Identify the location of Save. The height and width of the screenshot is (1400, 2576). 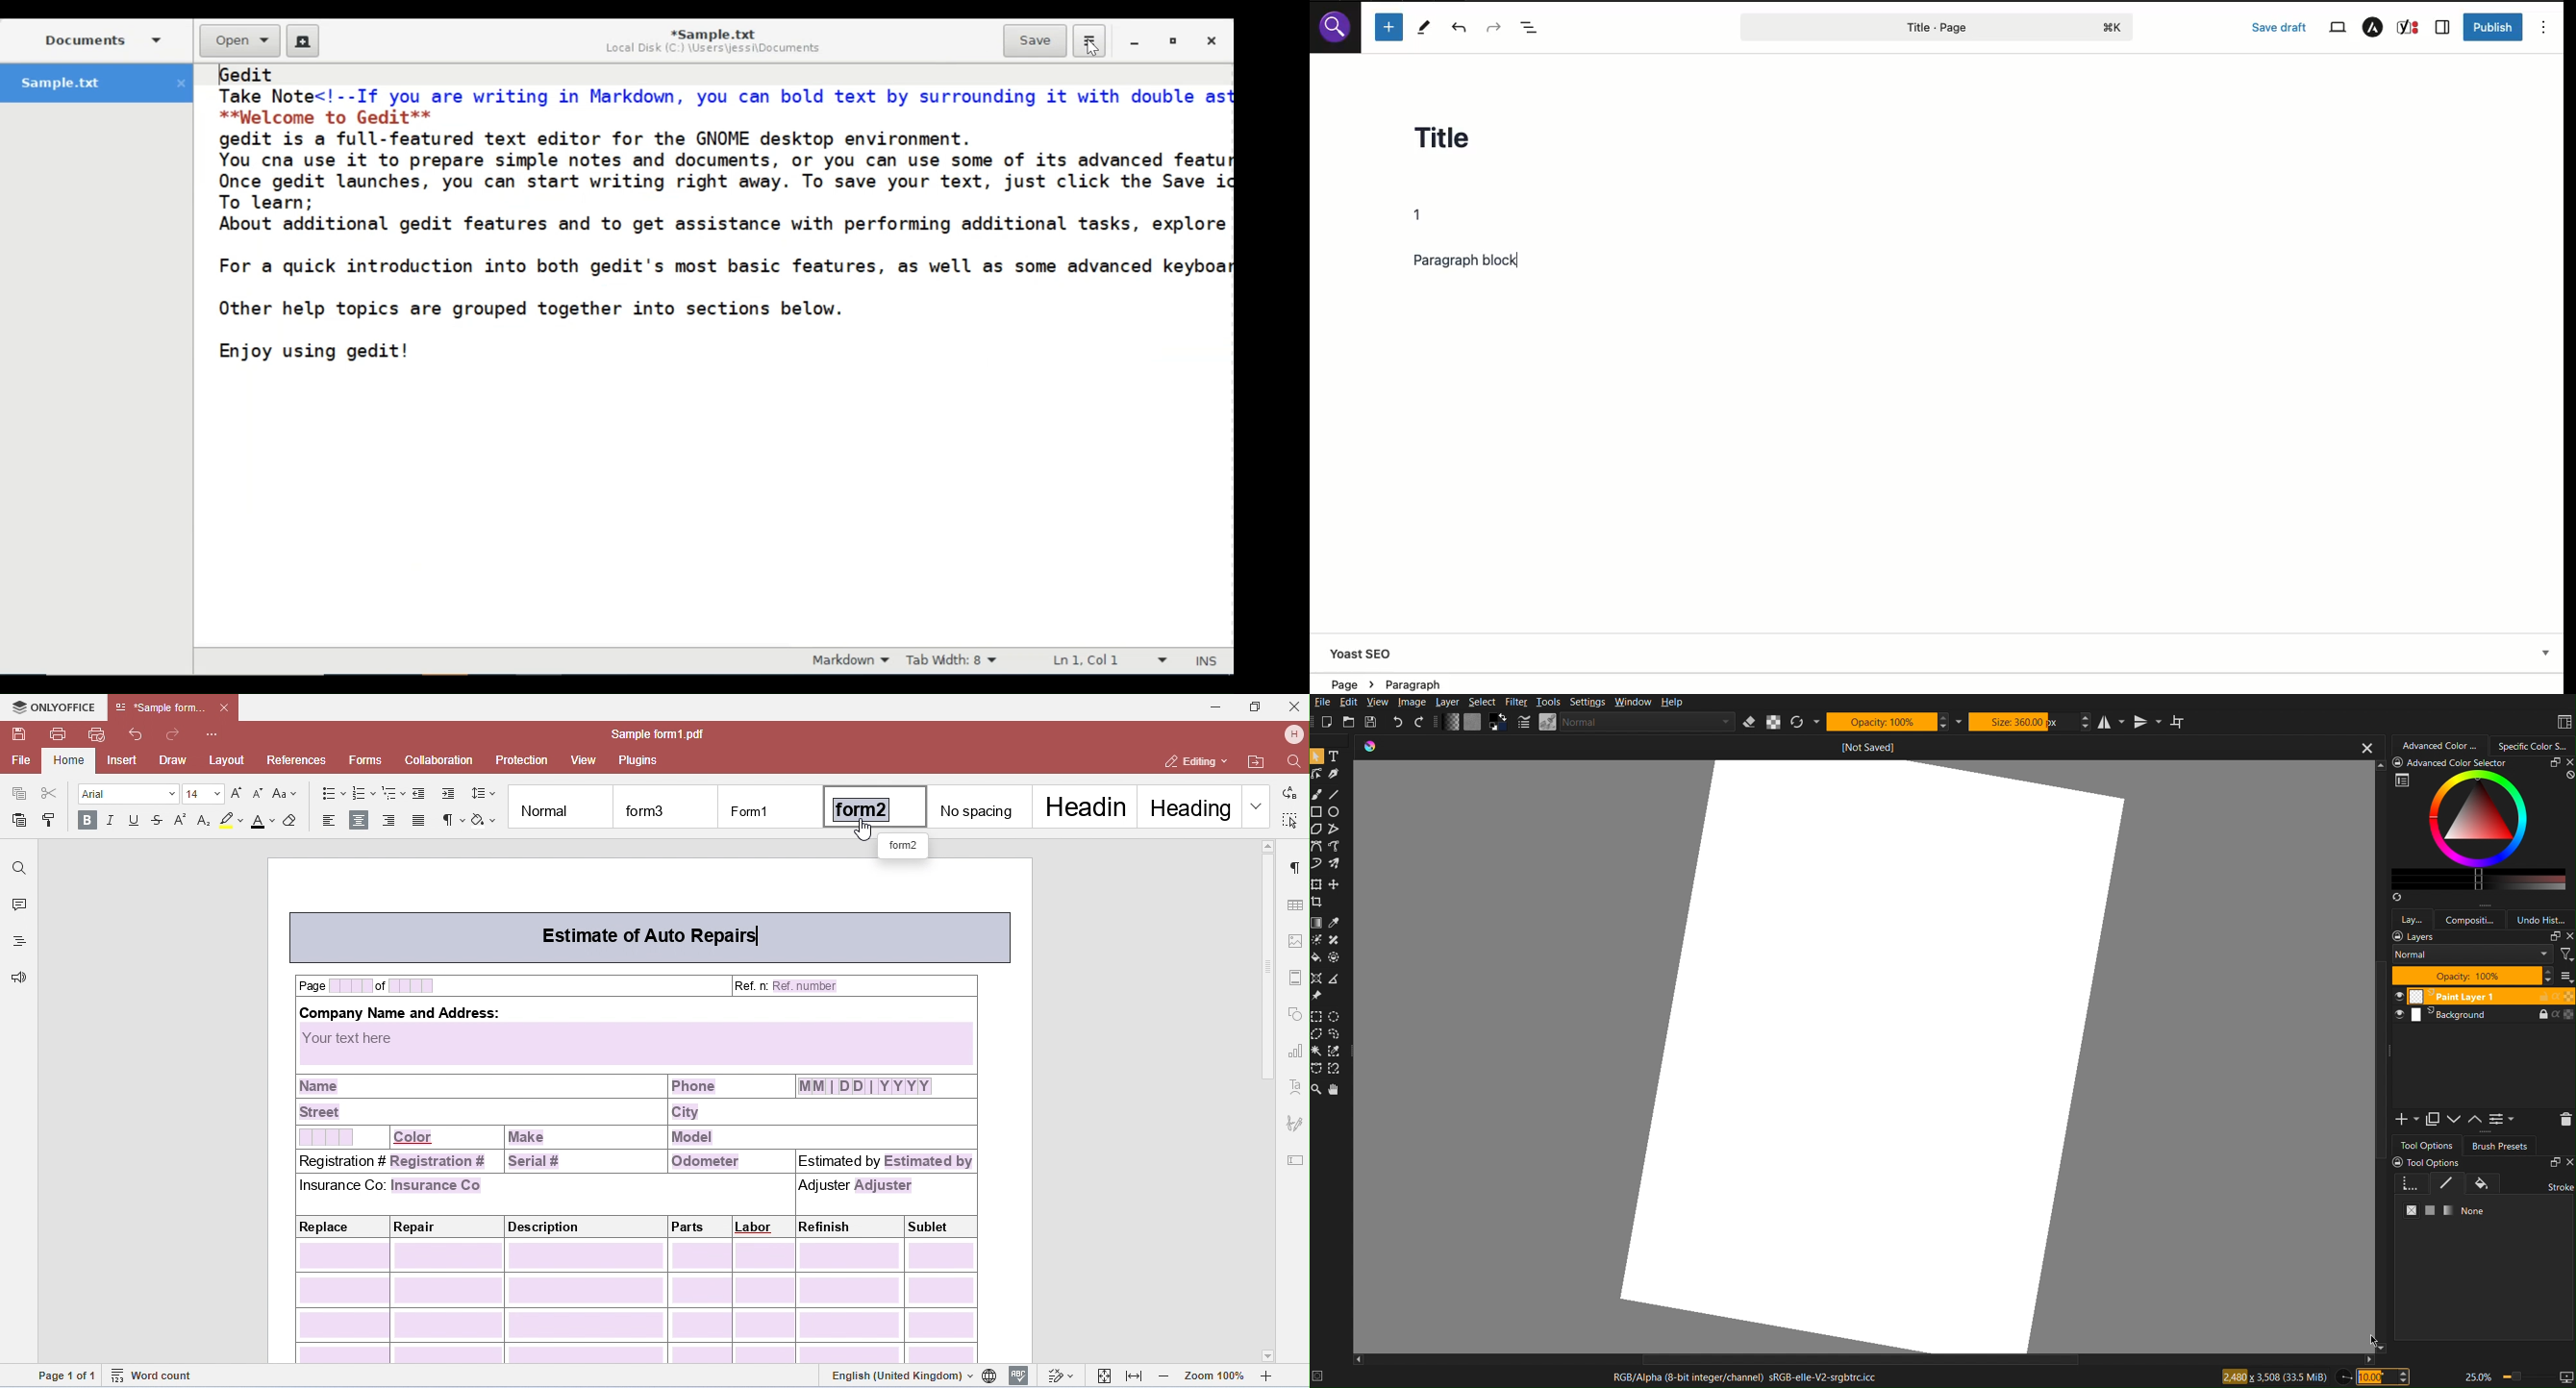
(1370, 721).